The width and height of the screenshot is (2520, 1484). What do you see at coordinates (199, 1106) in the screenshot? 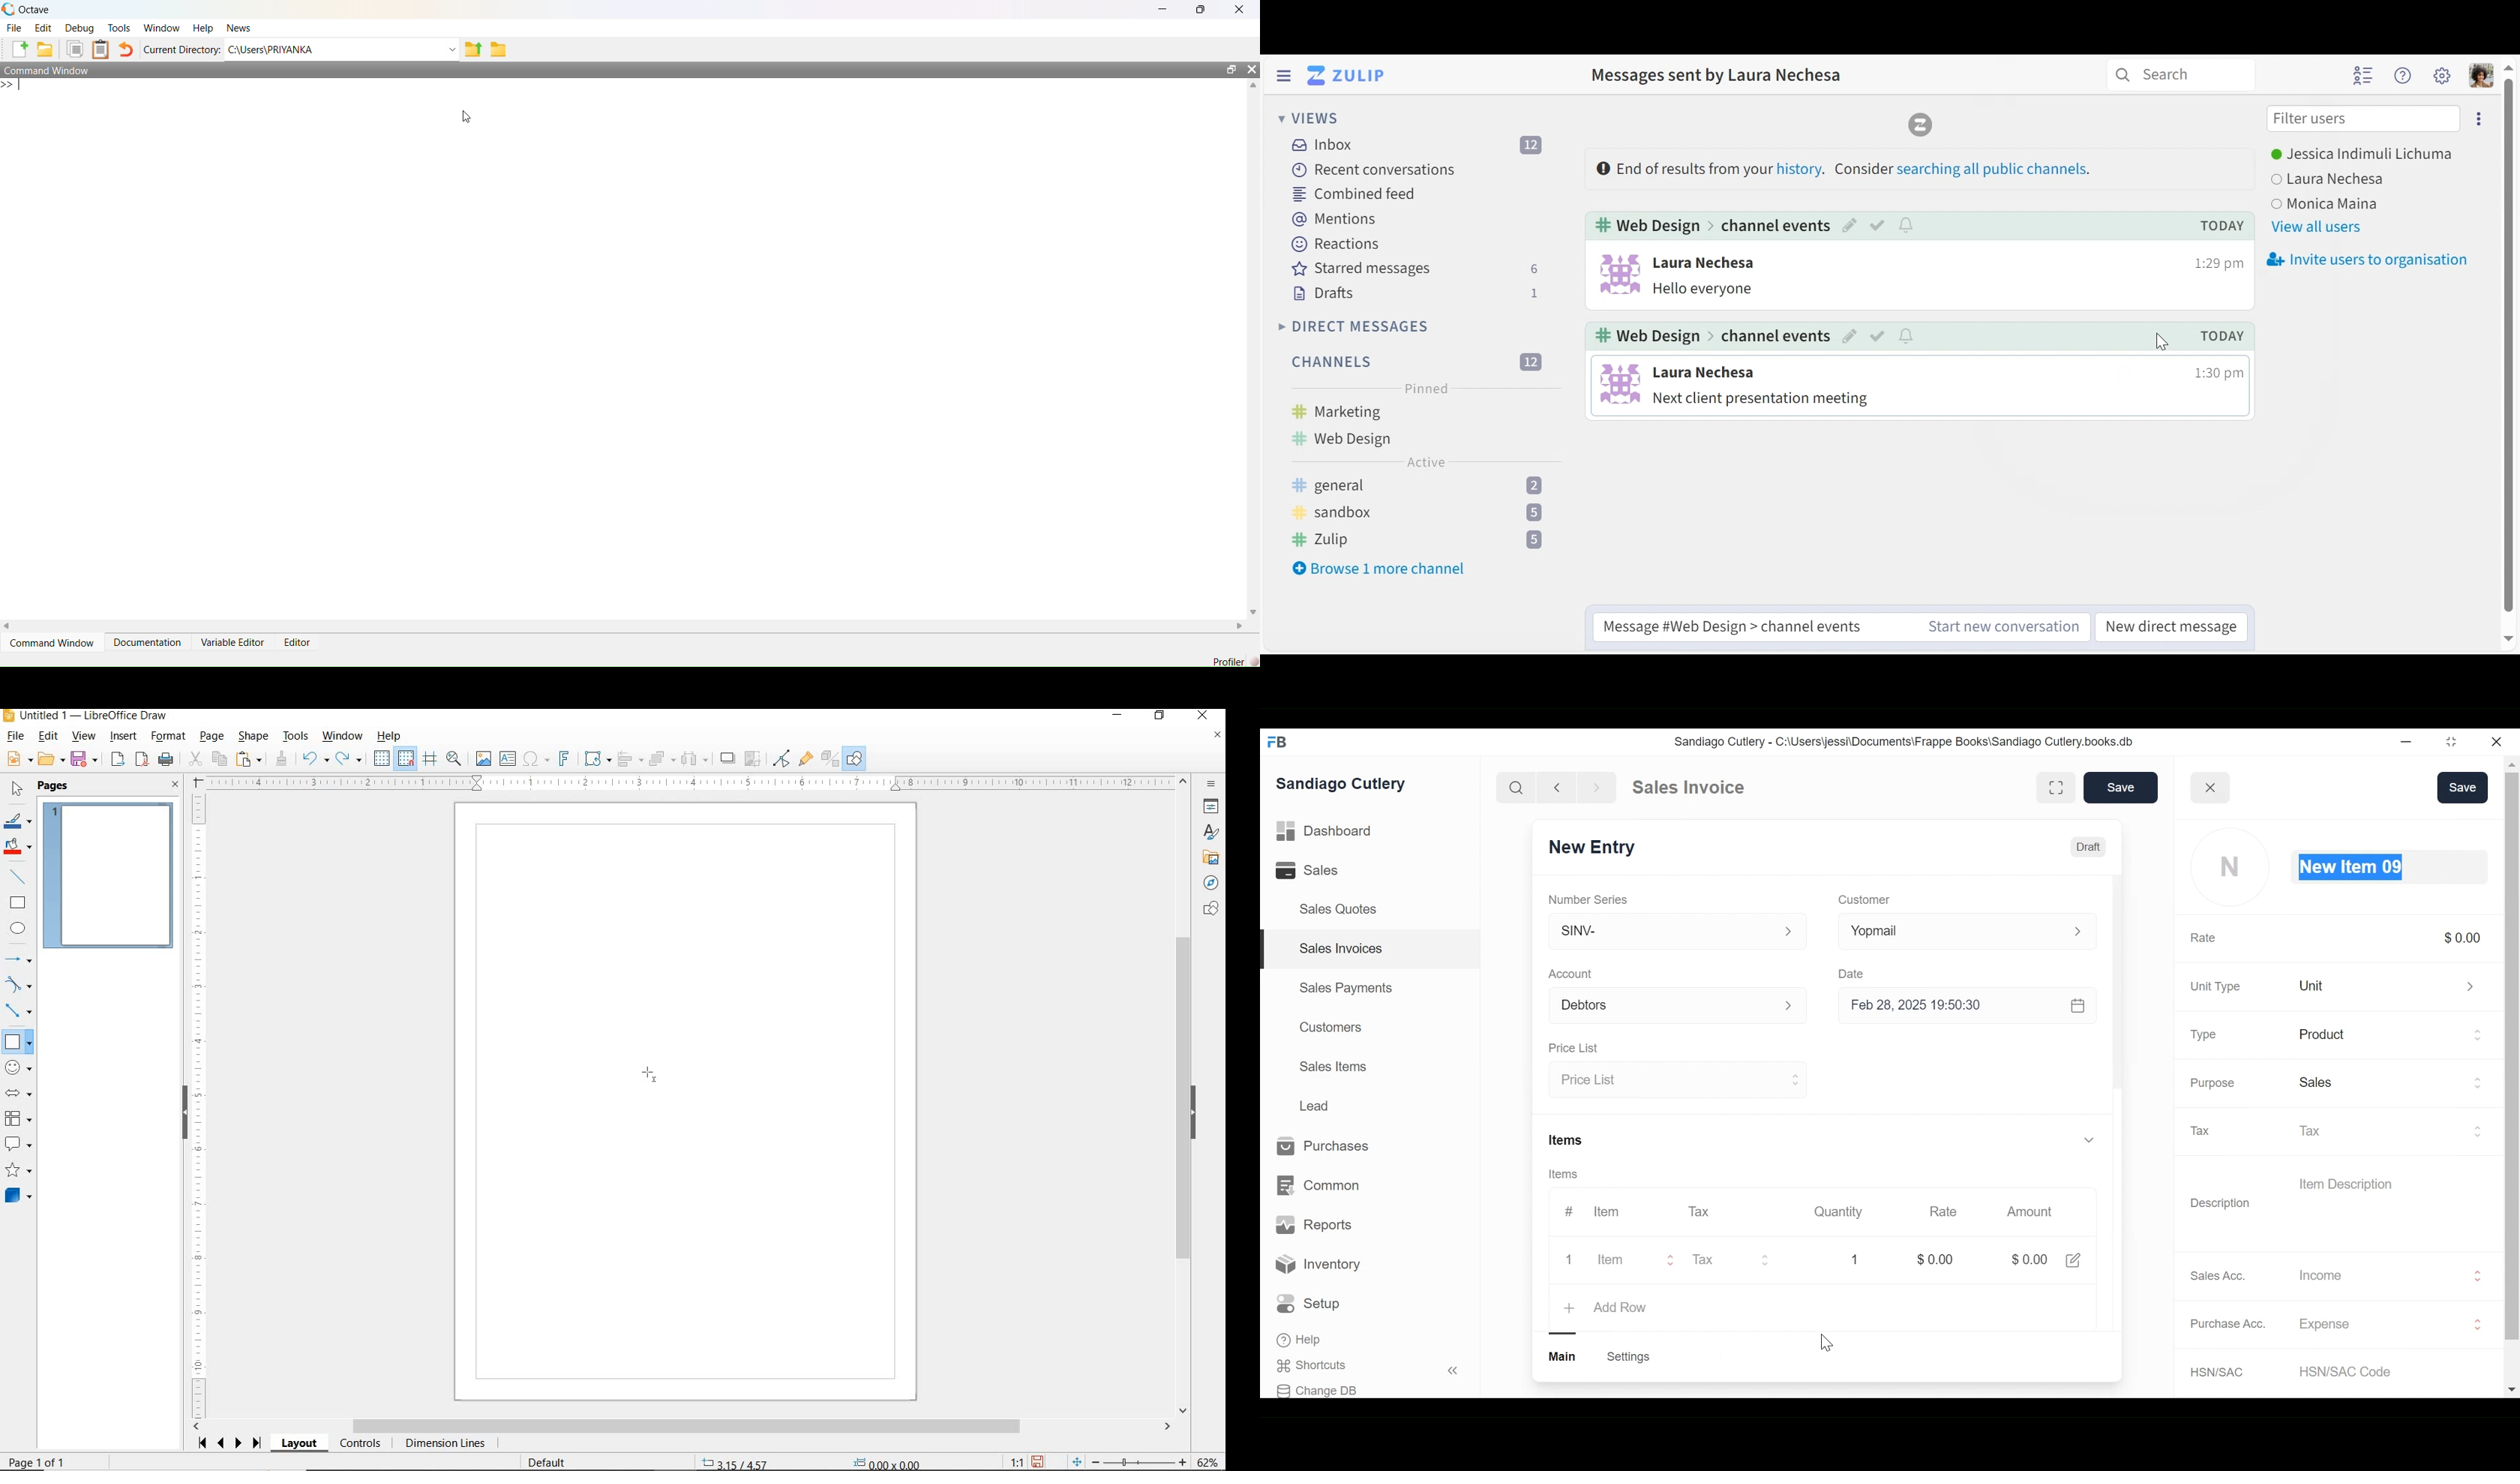
I see `RULER` at bounding box center [199, 1106].